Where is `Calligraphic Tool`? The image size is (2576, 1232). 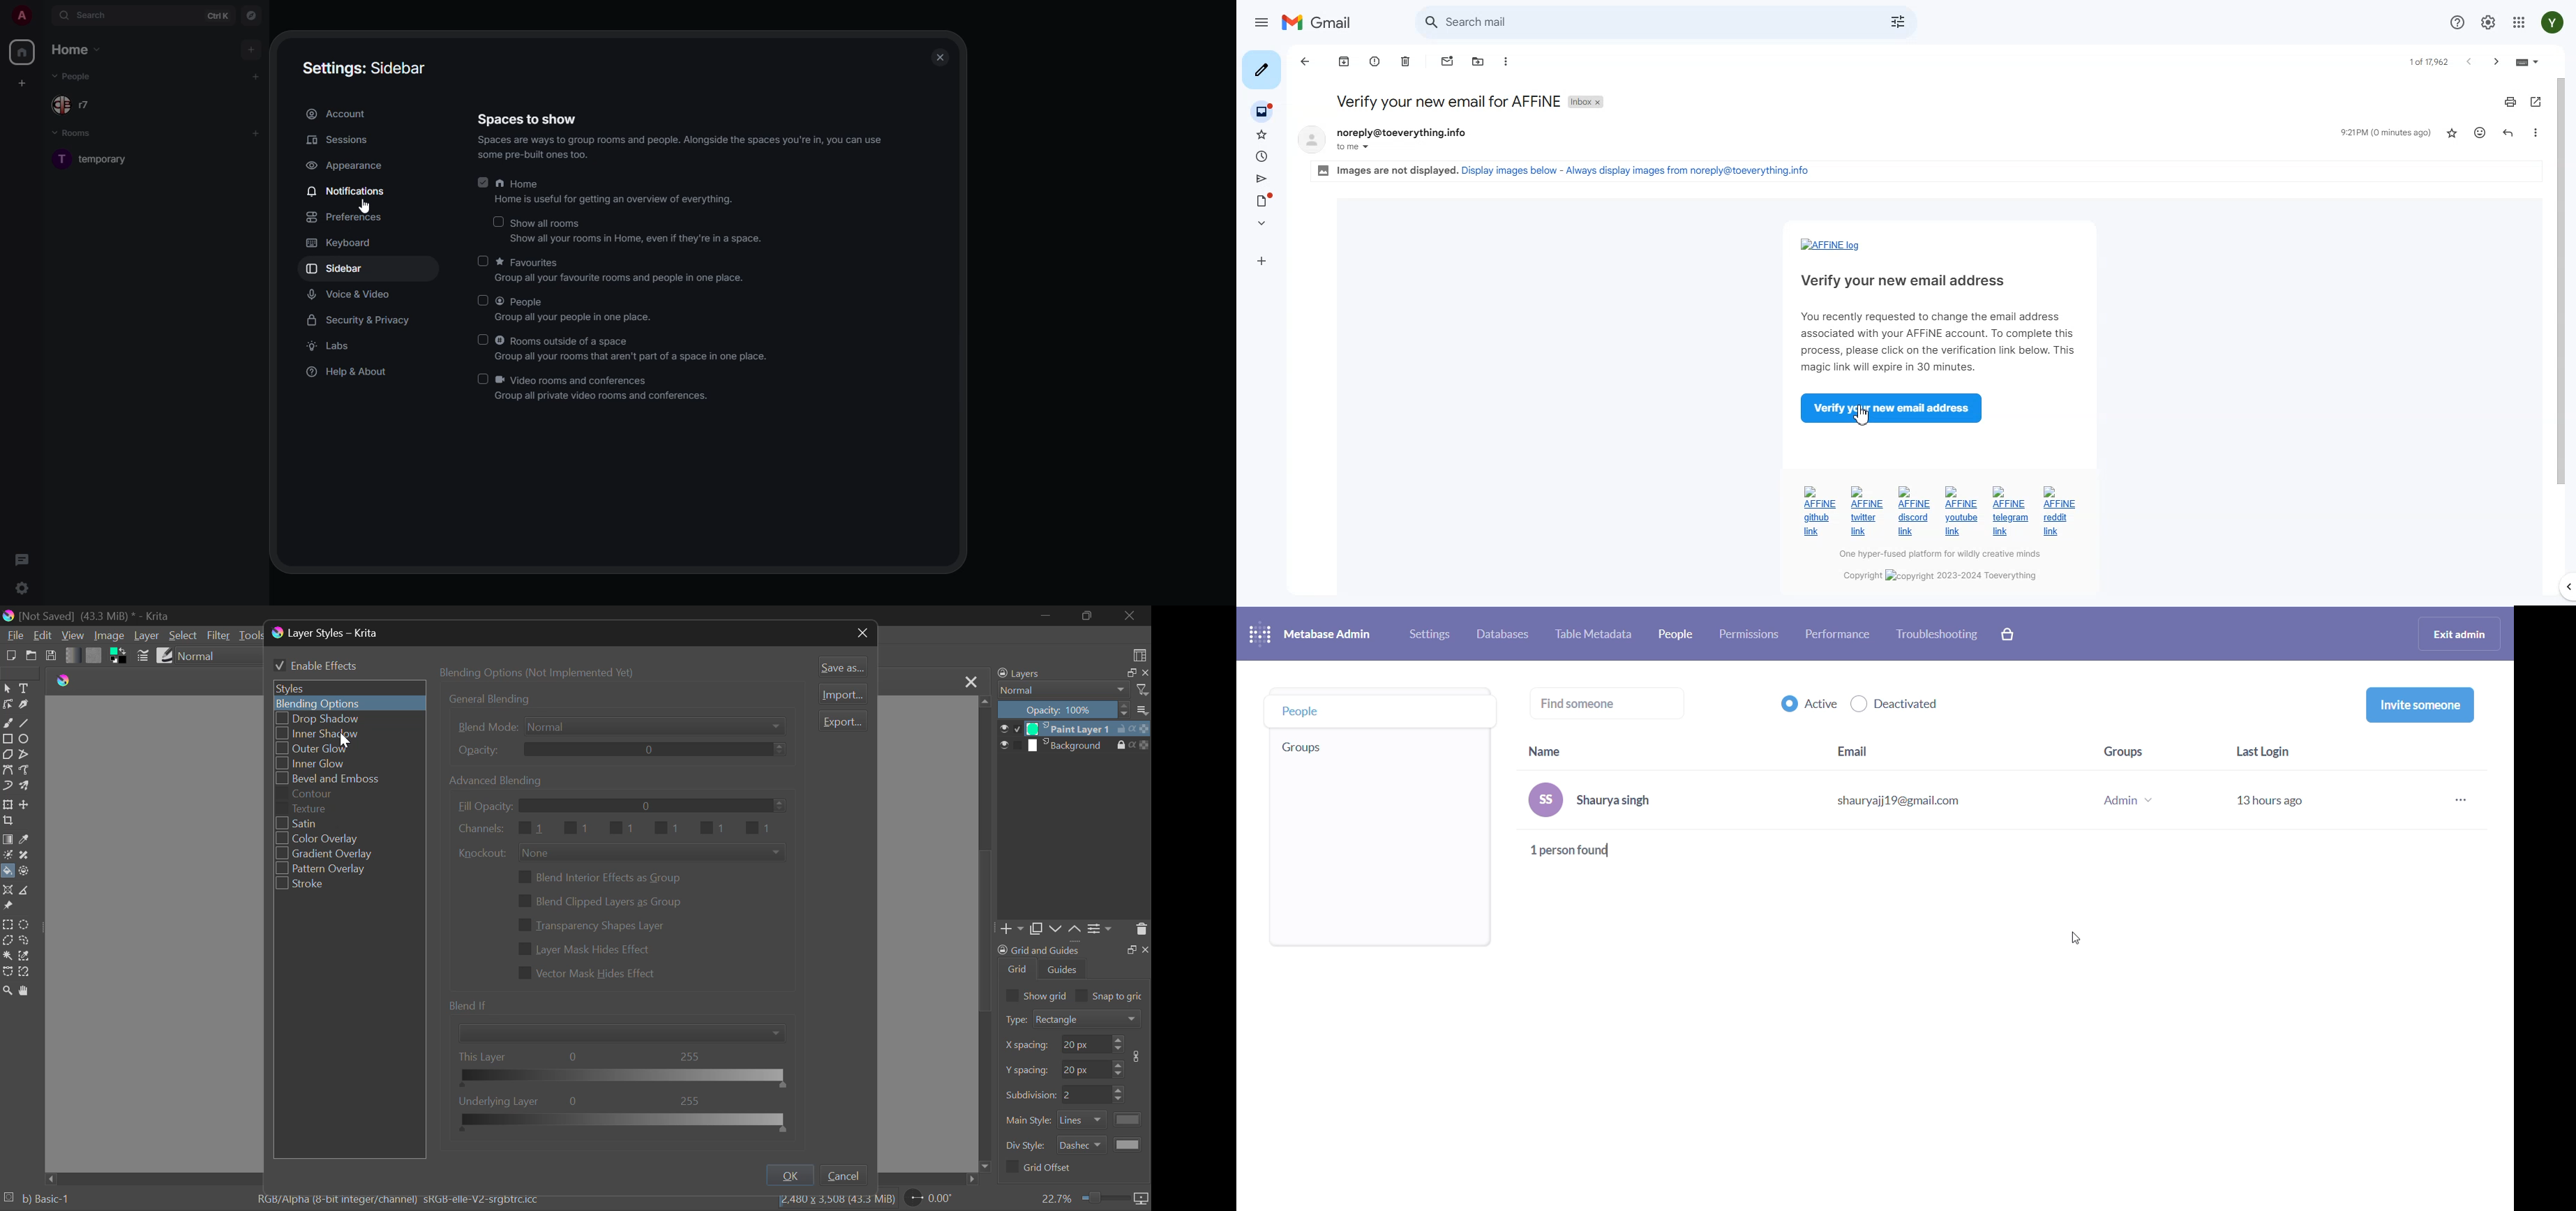 Calligraphic Tool is located at coordinates (25, 704).